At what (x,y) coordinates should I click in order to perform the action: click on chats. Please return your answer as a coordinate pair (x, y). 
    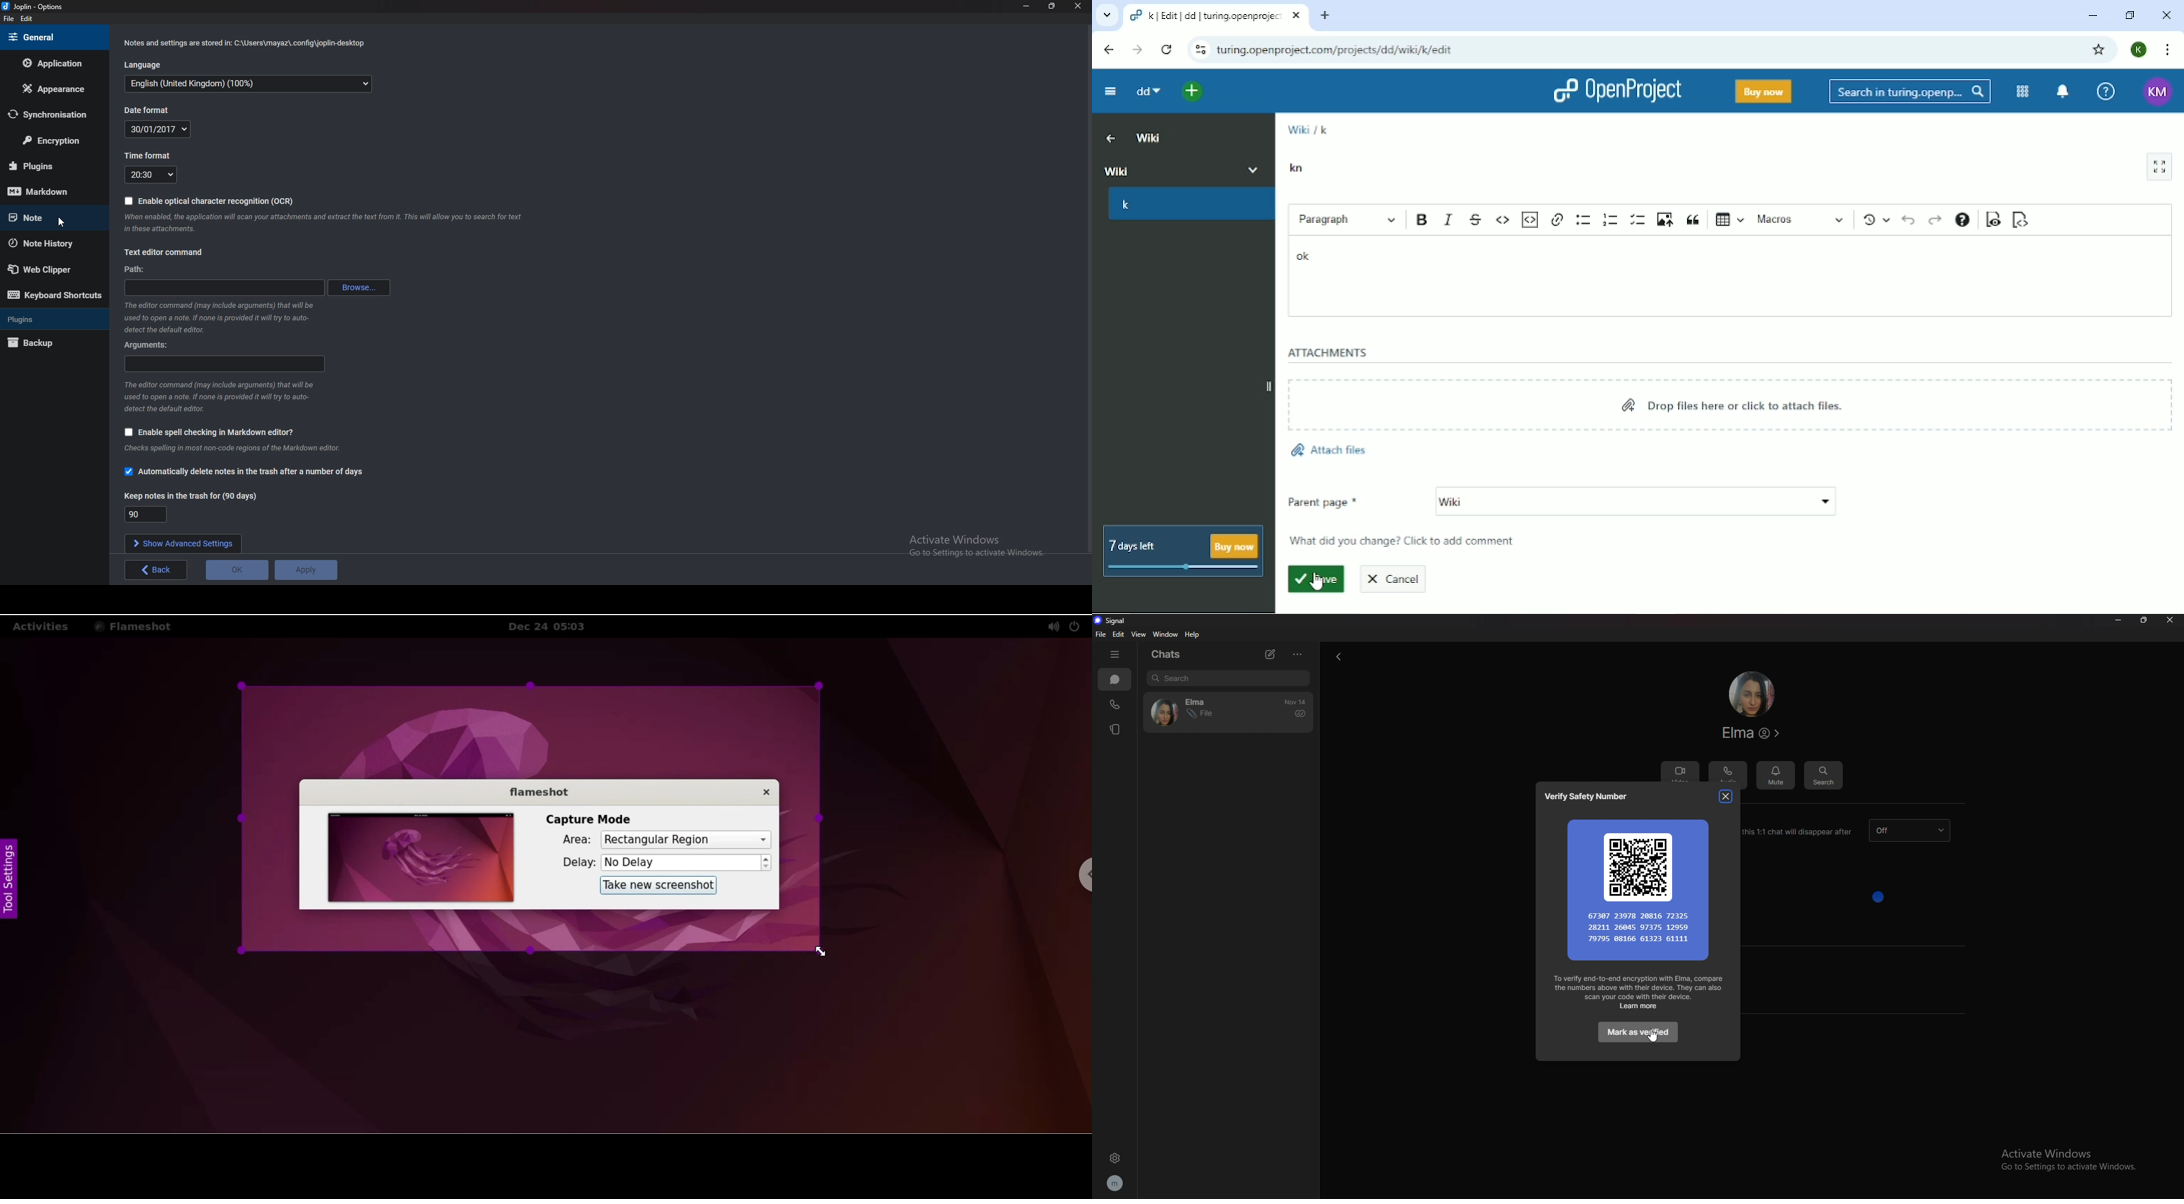
    Looking at the image, I should click on (1115, 679).